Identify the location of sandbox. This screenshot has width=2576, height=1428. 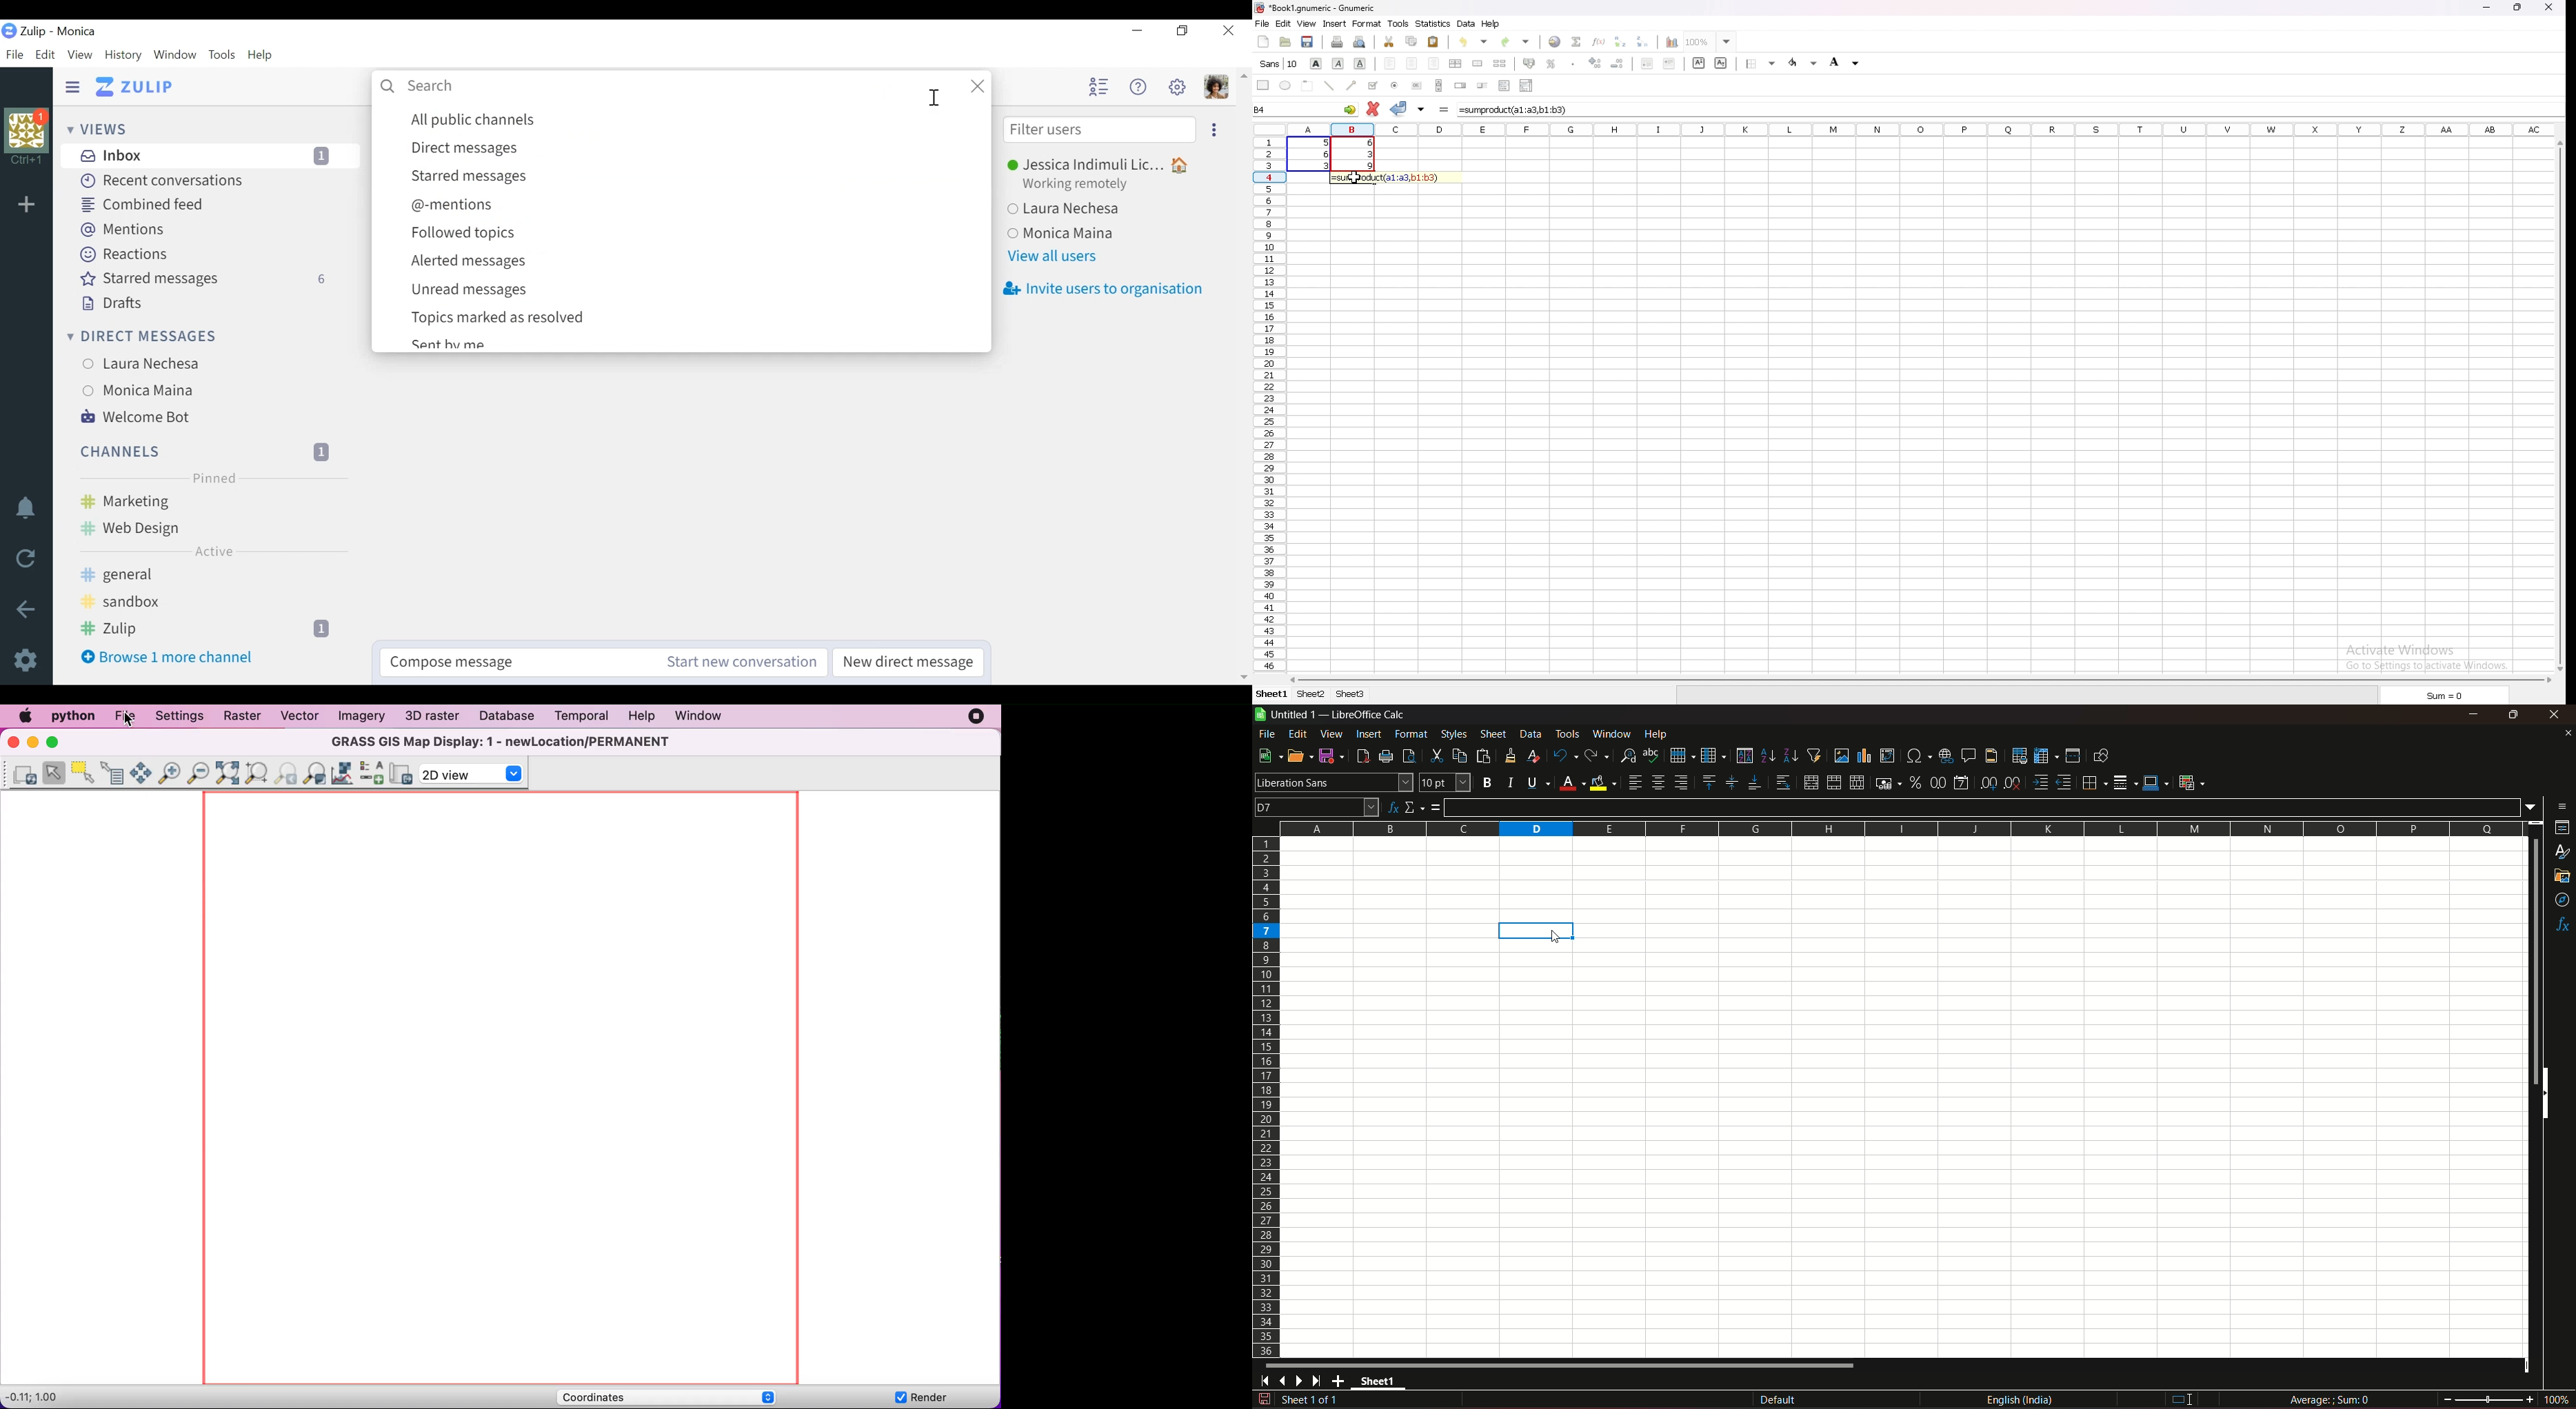
(217, 598).